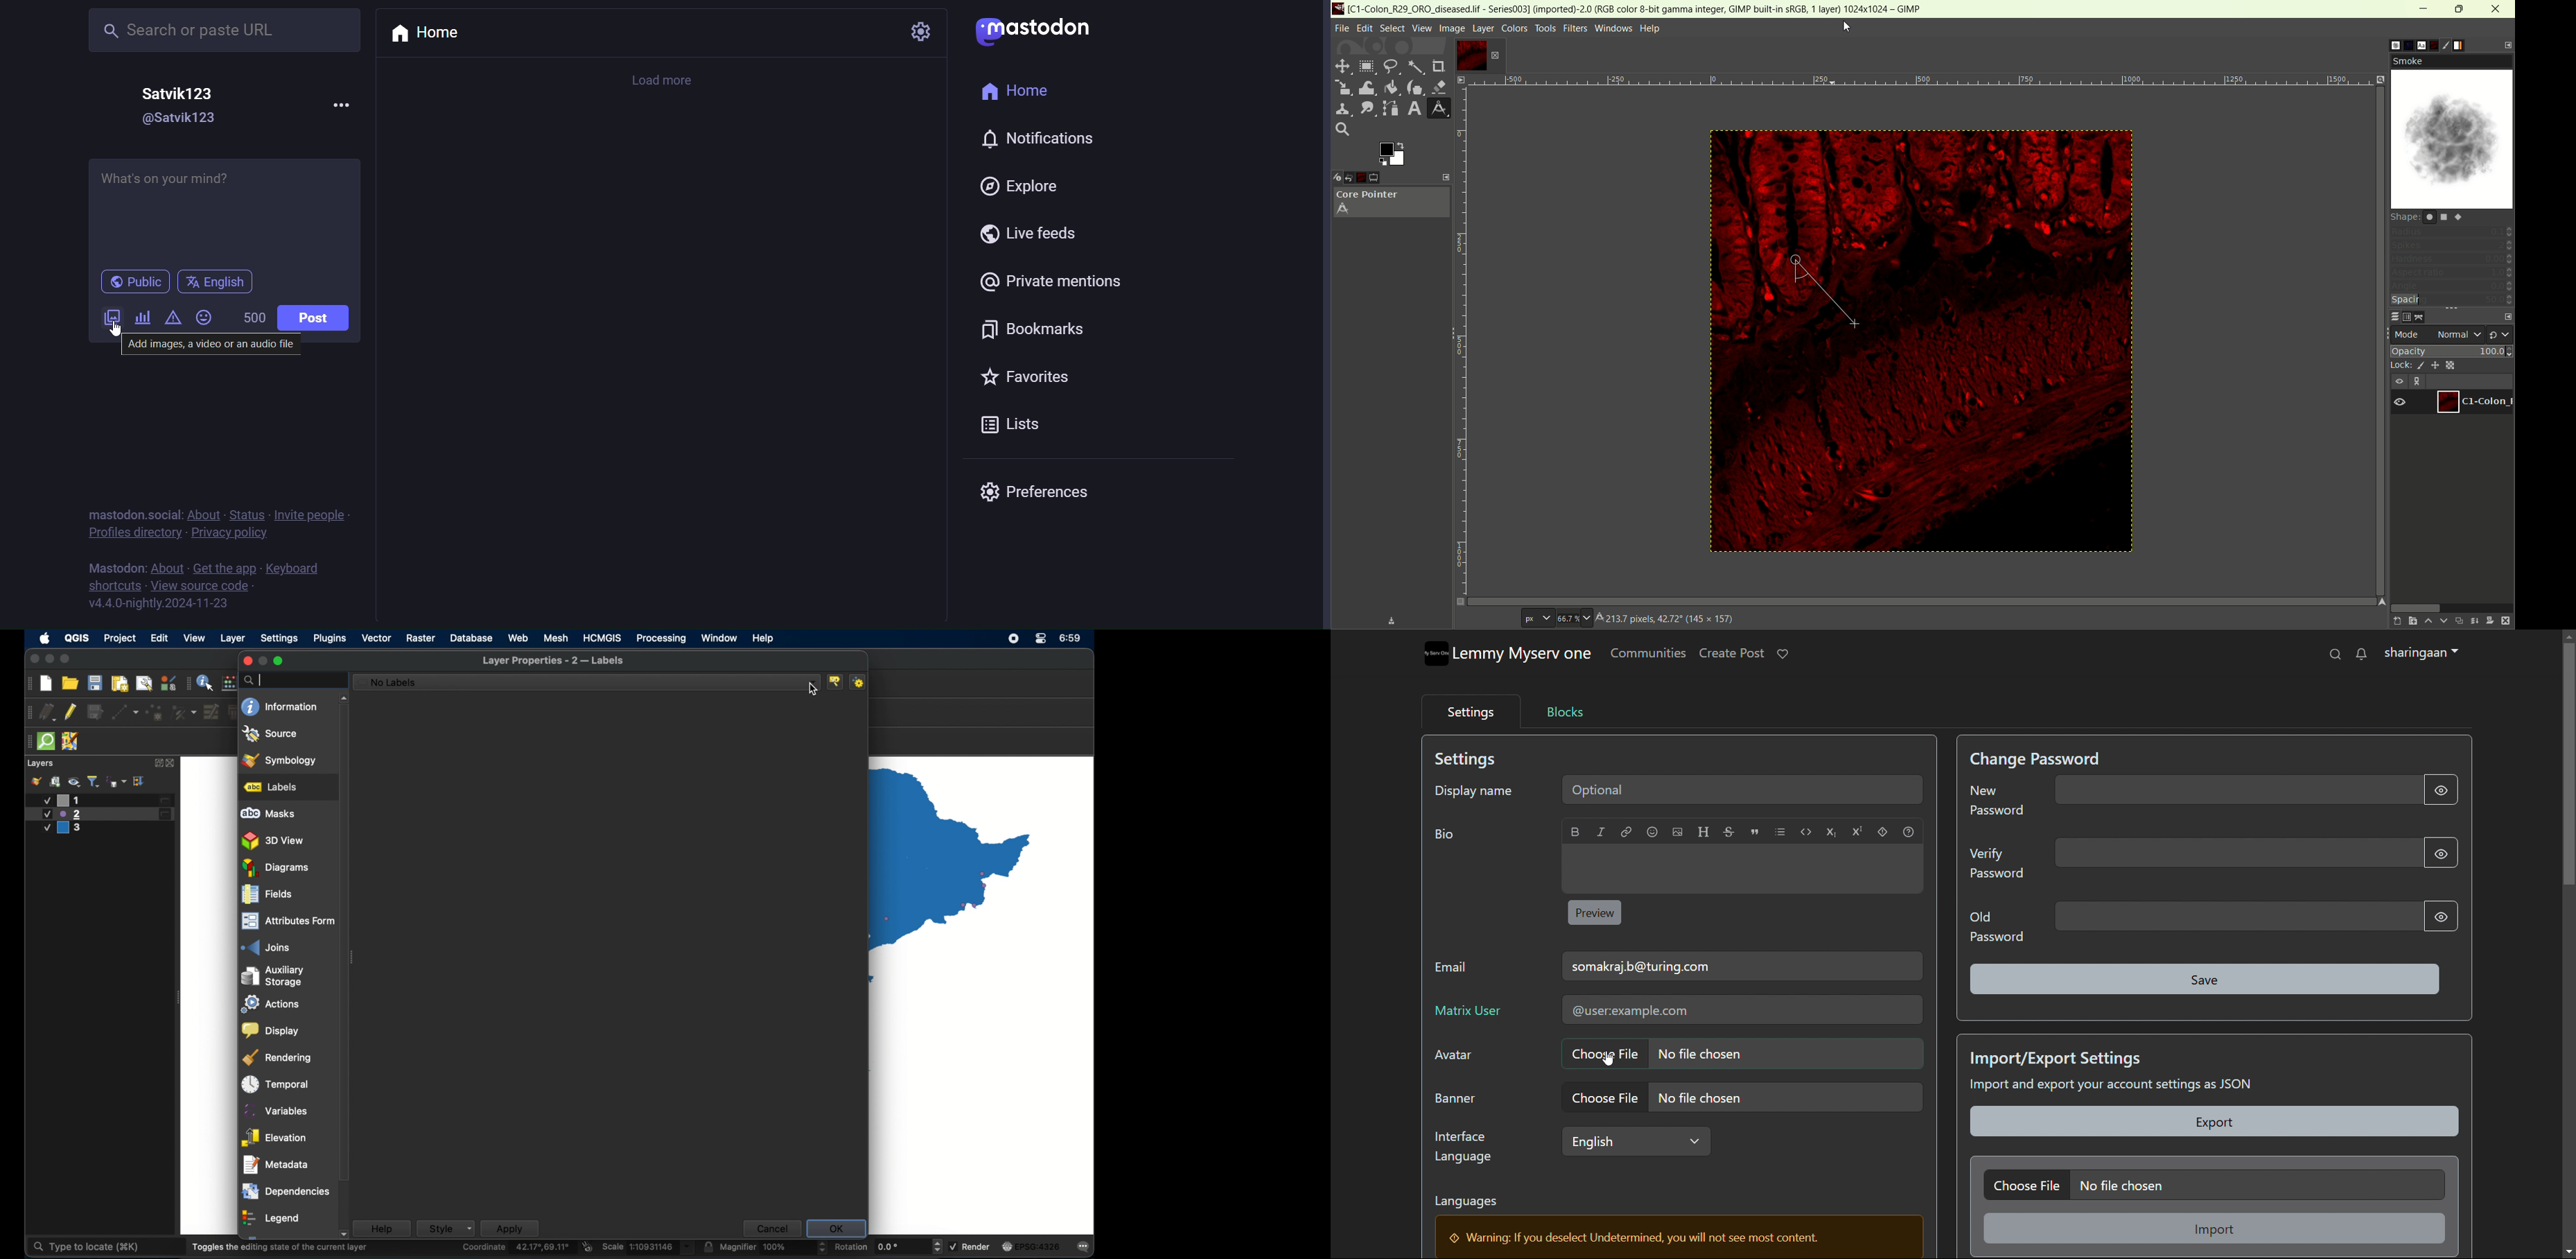 The height and width of the screenshot is (1260, 2576). I want to click on add image, so click(1678, 831).